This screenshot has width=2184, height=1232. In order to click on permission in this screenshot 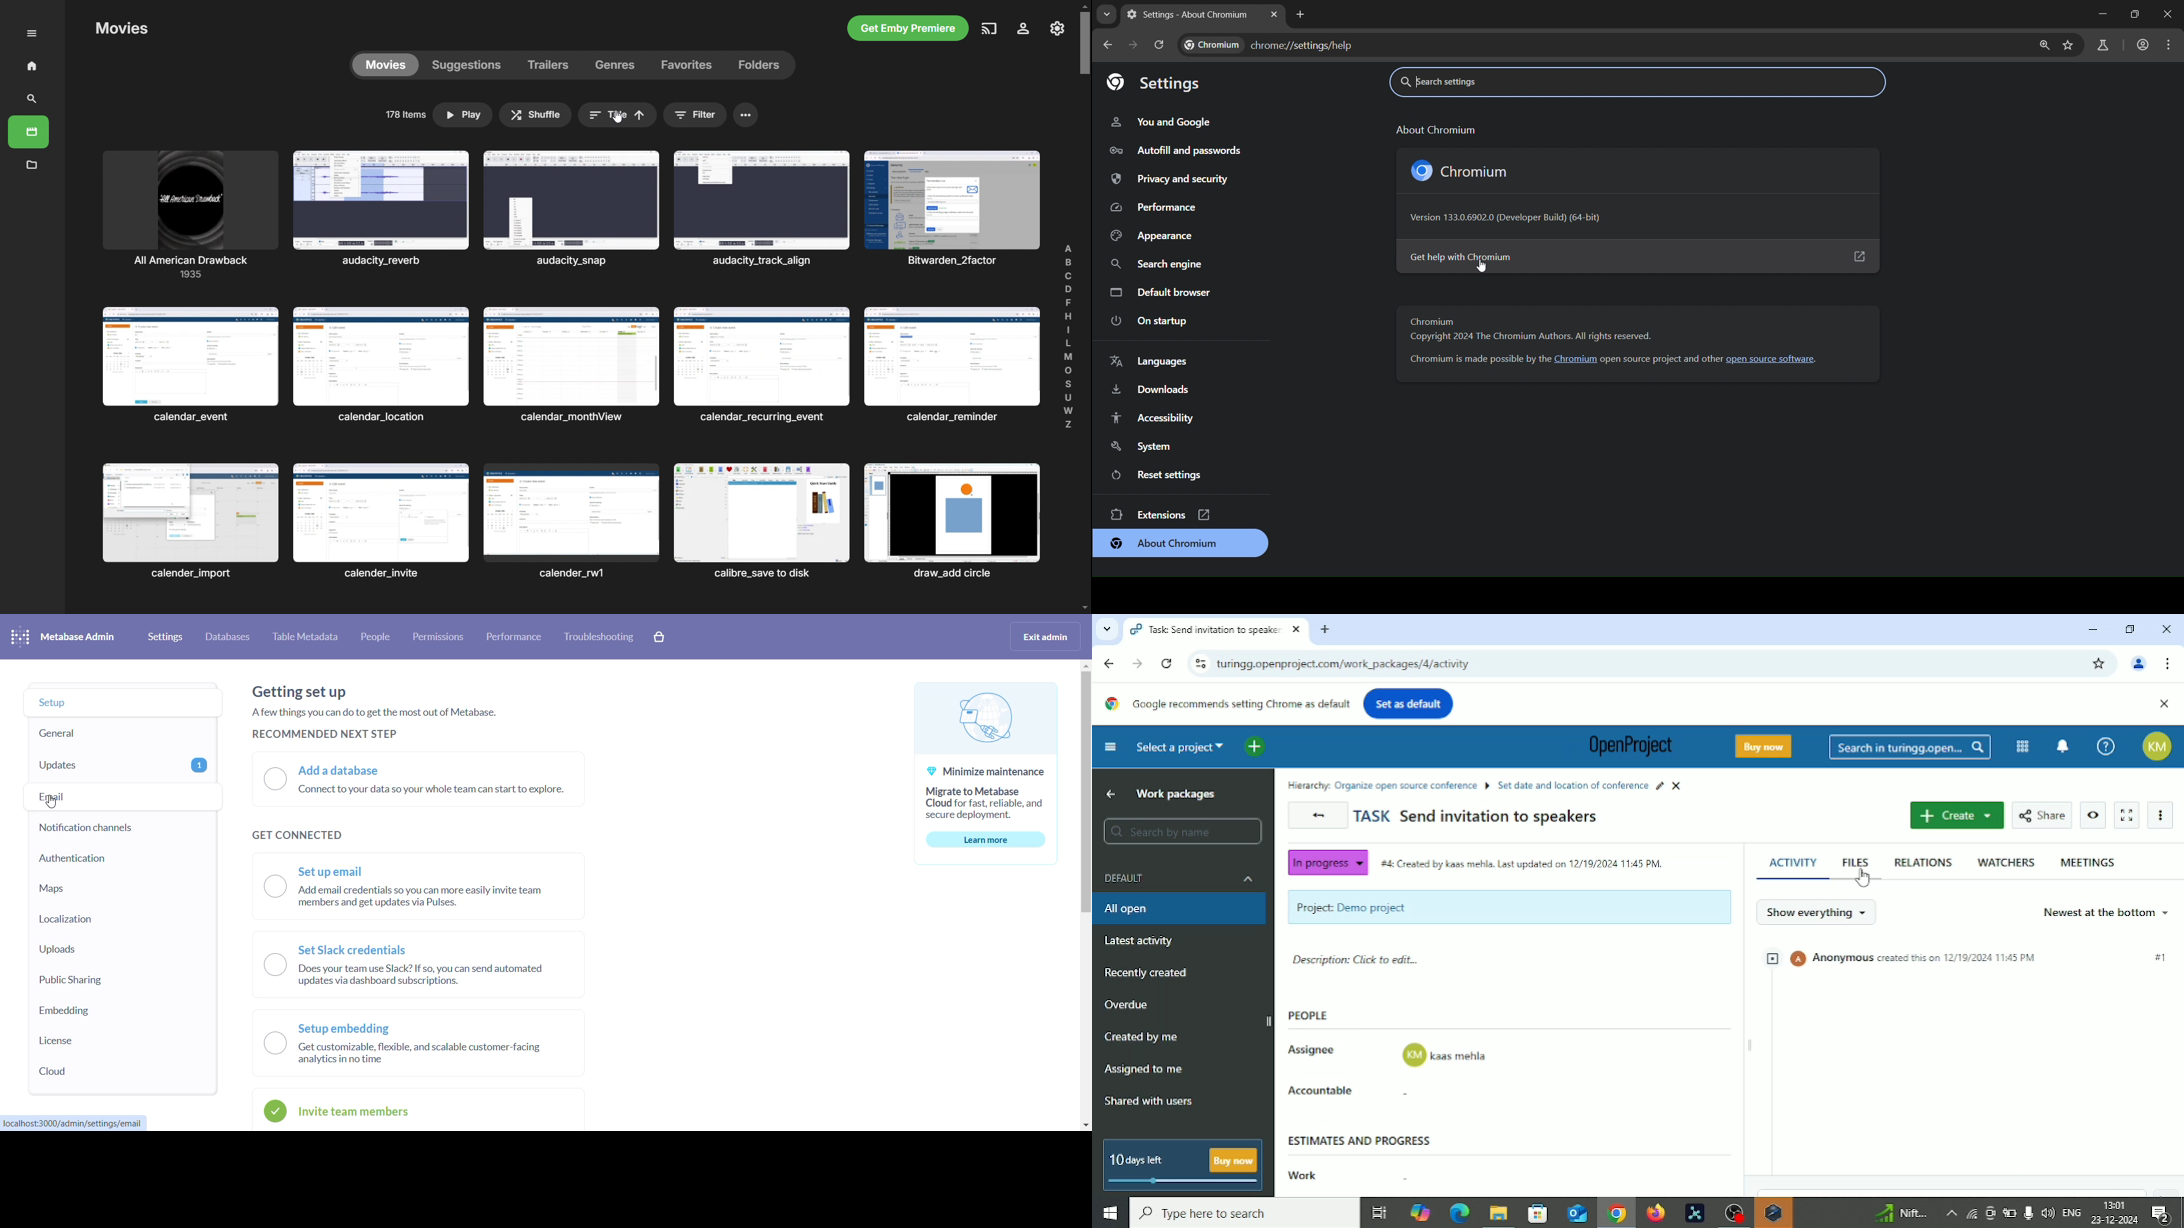, I will do `click(443, 637)`.